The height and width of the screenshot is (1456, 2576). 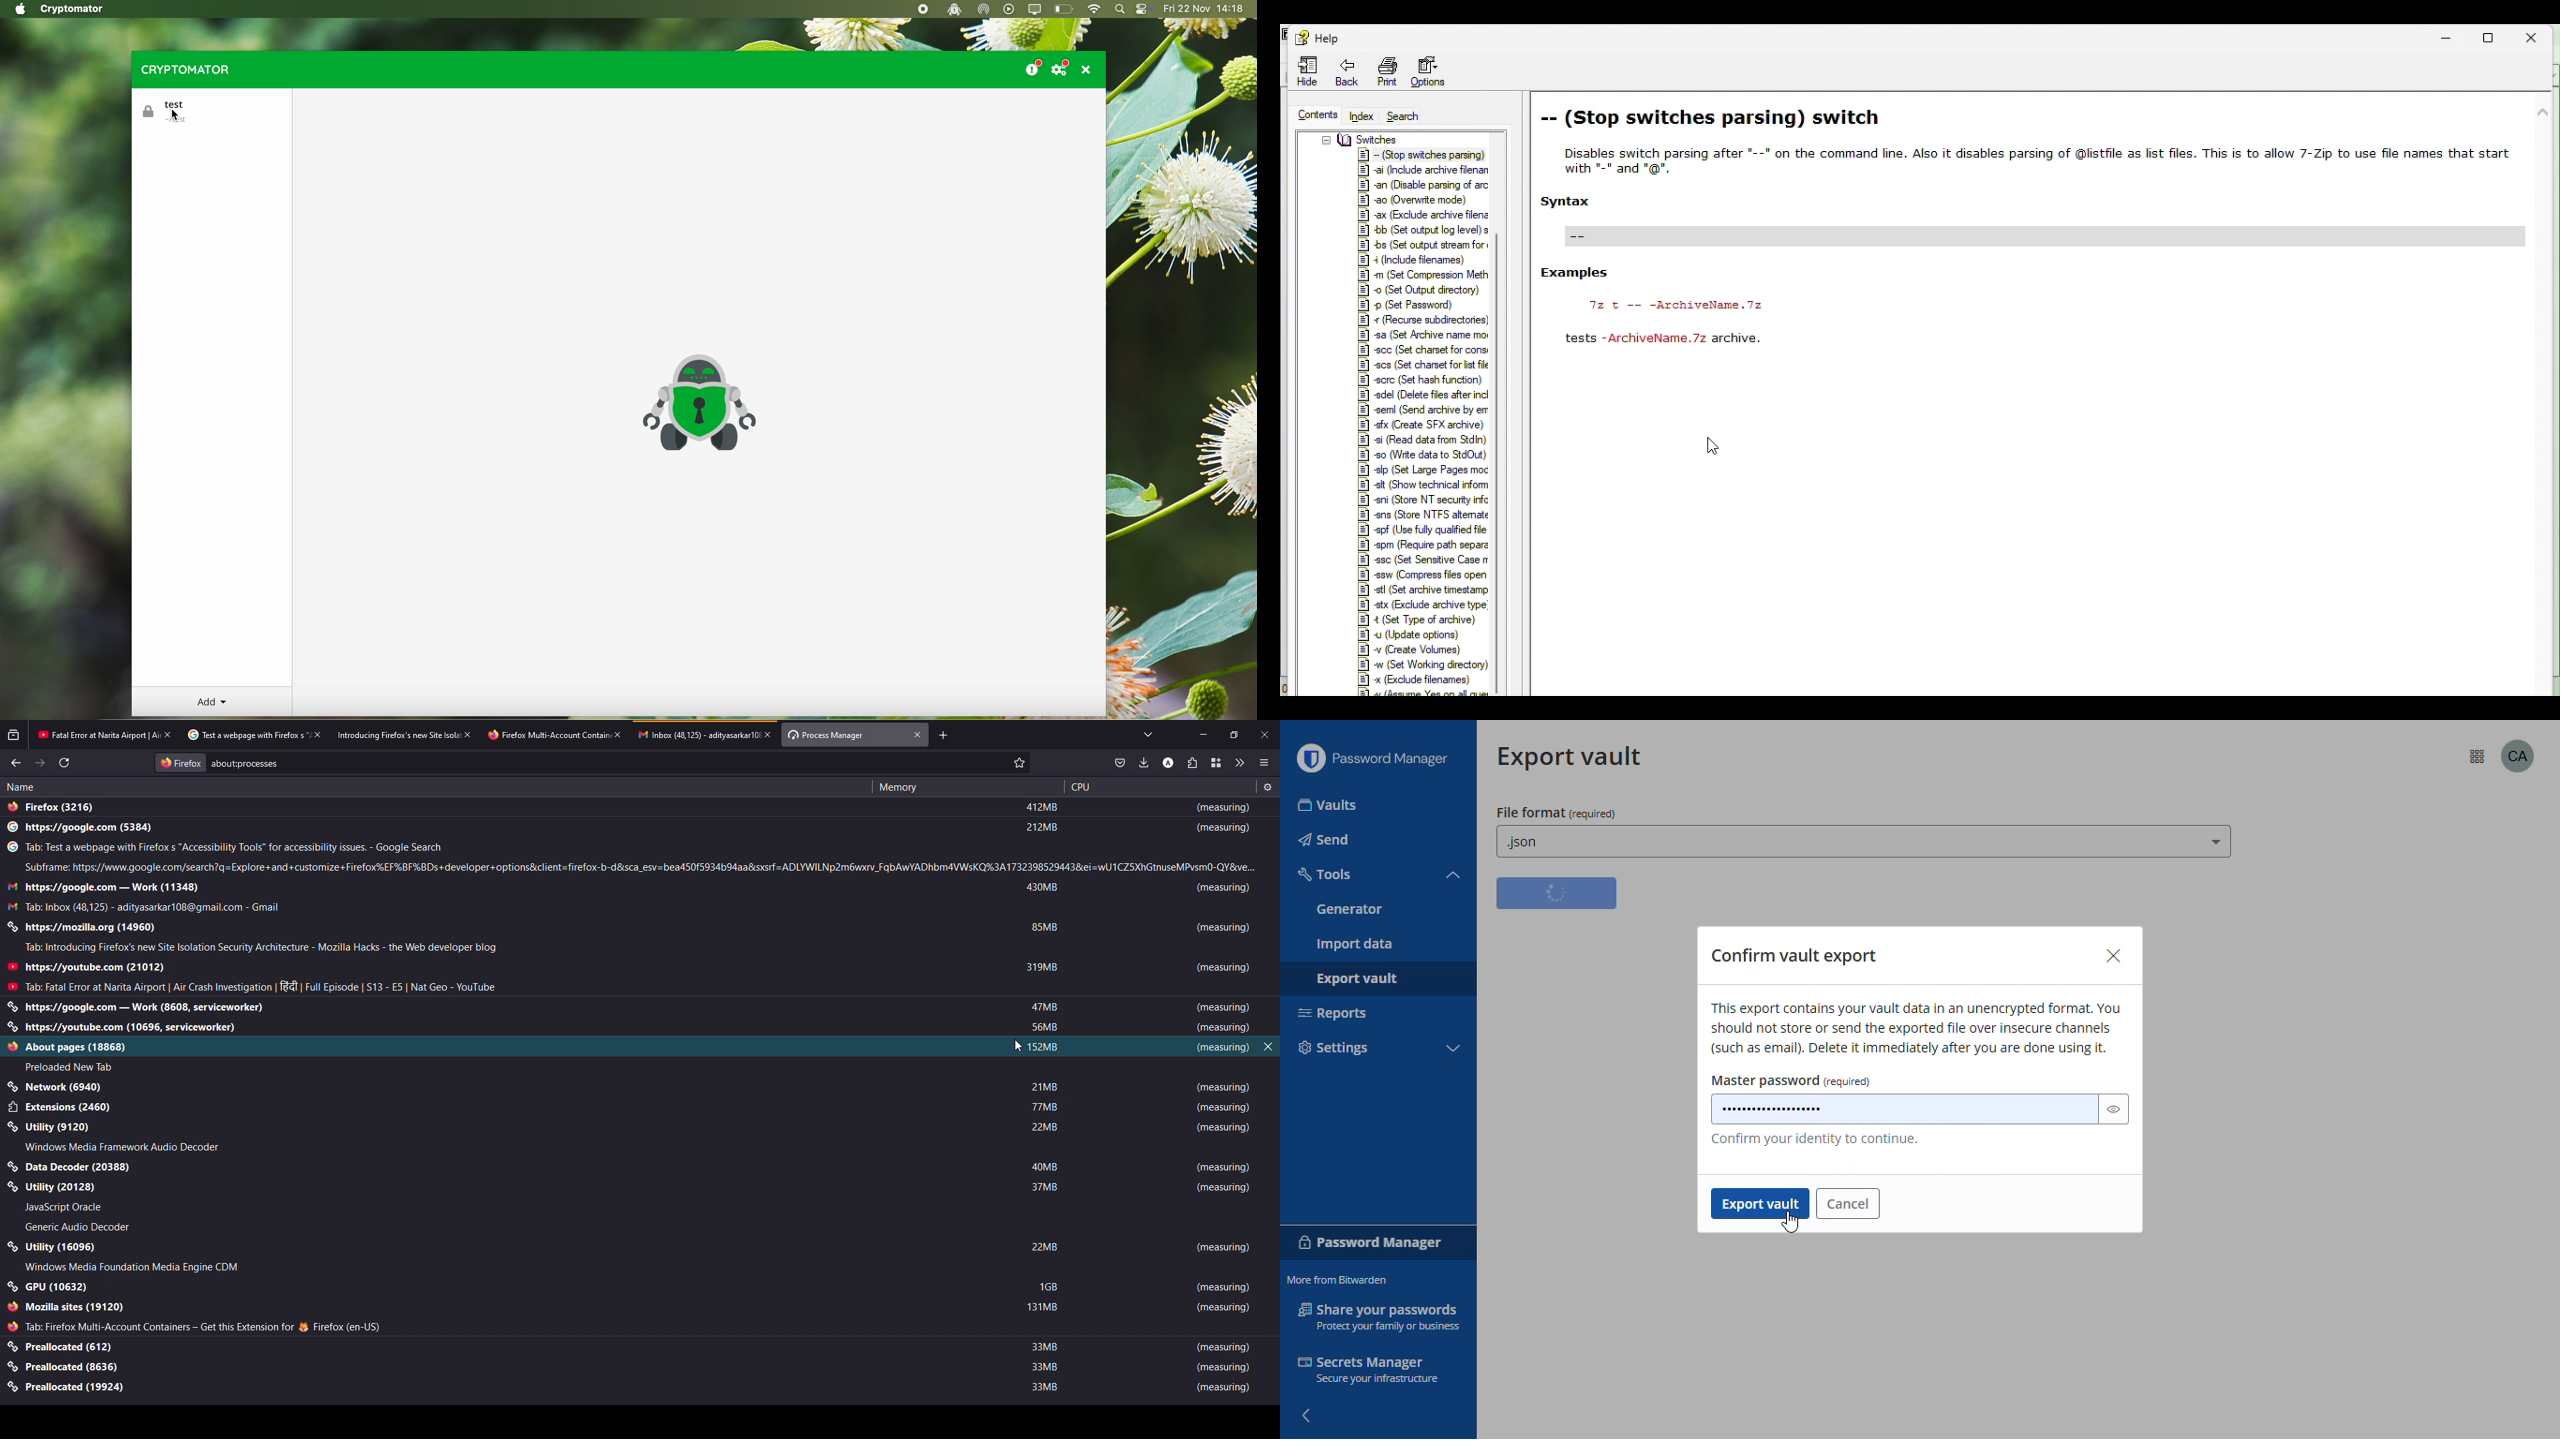 I want to click on close, so click(x=320, y=735).